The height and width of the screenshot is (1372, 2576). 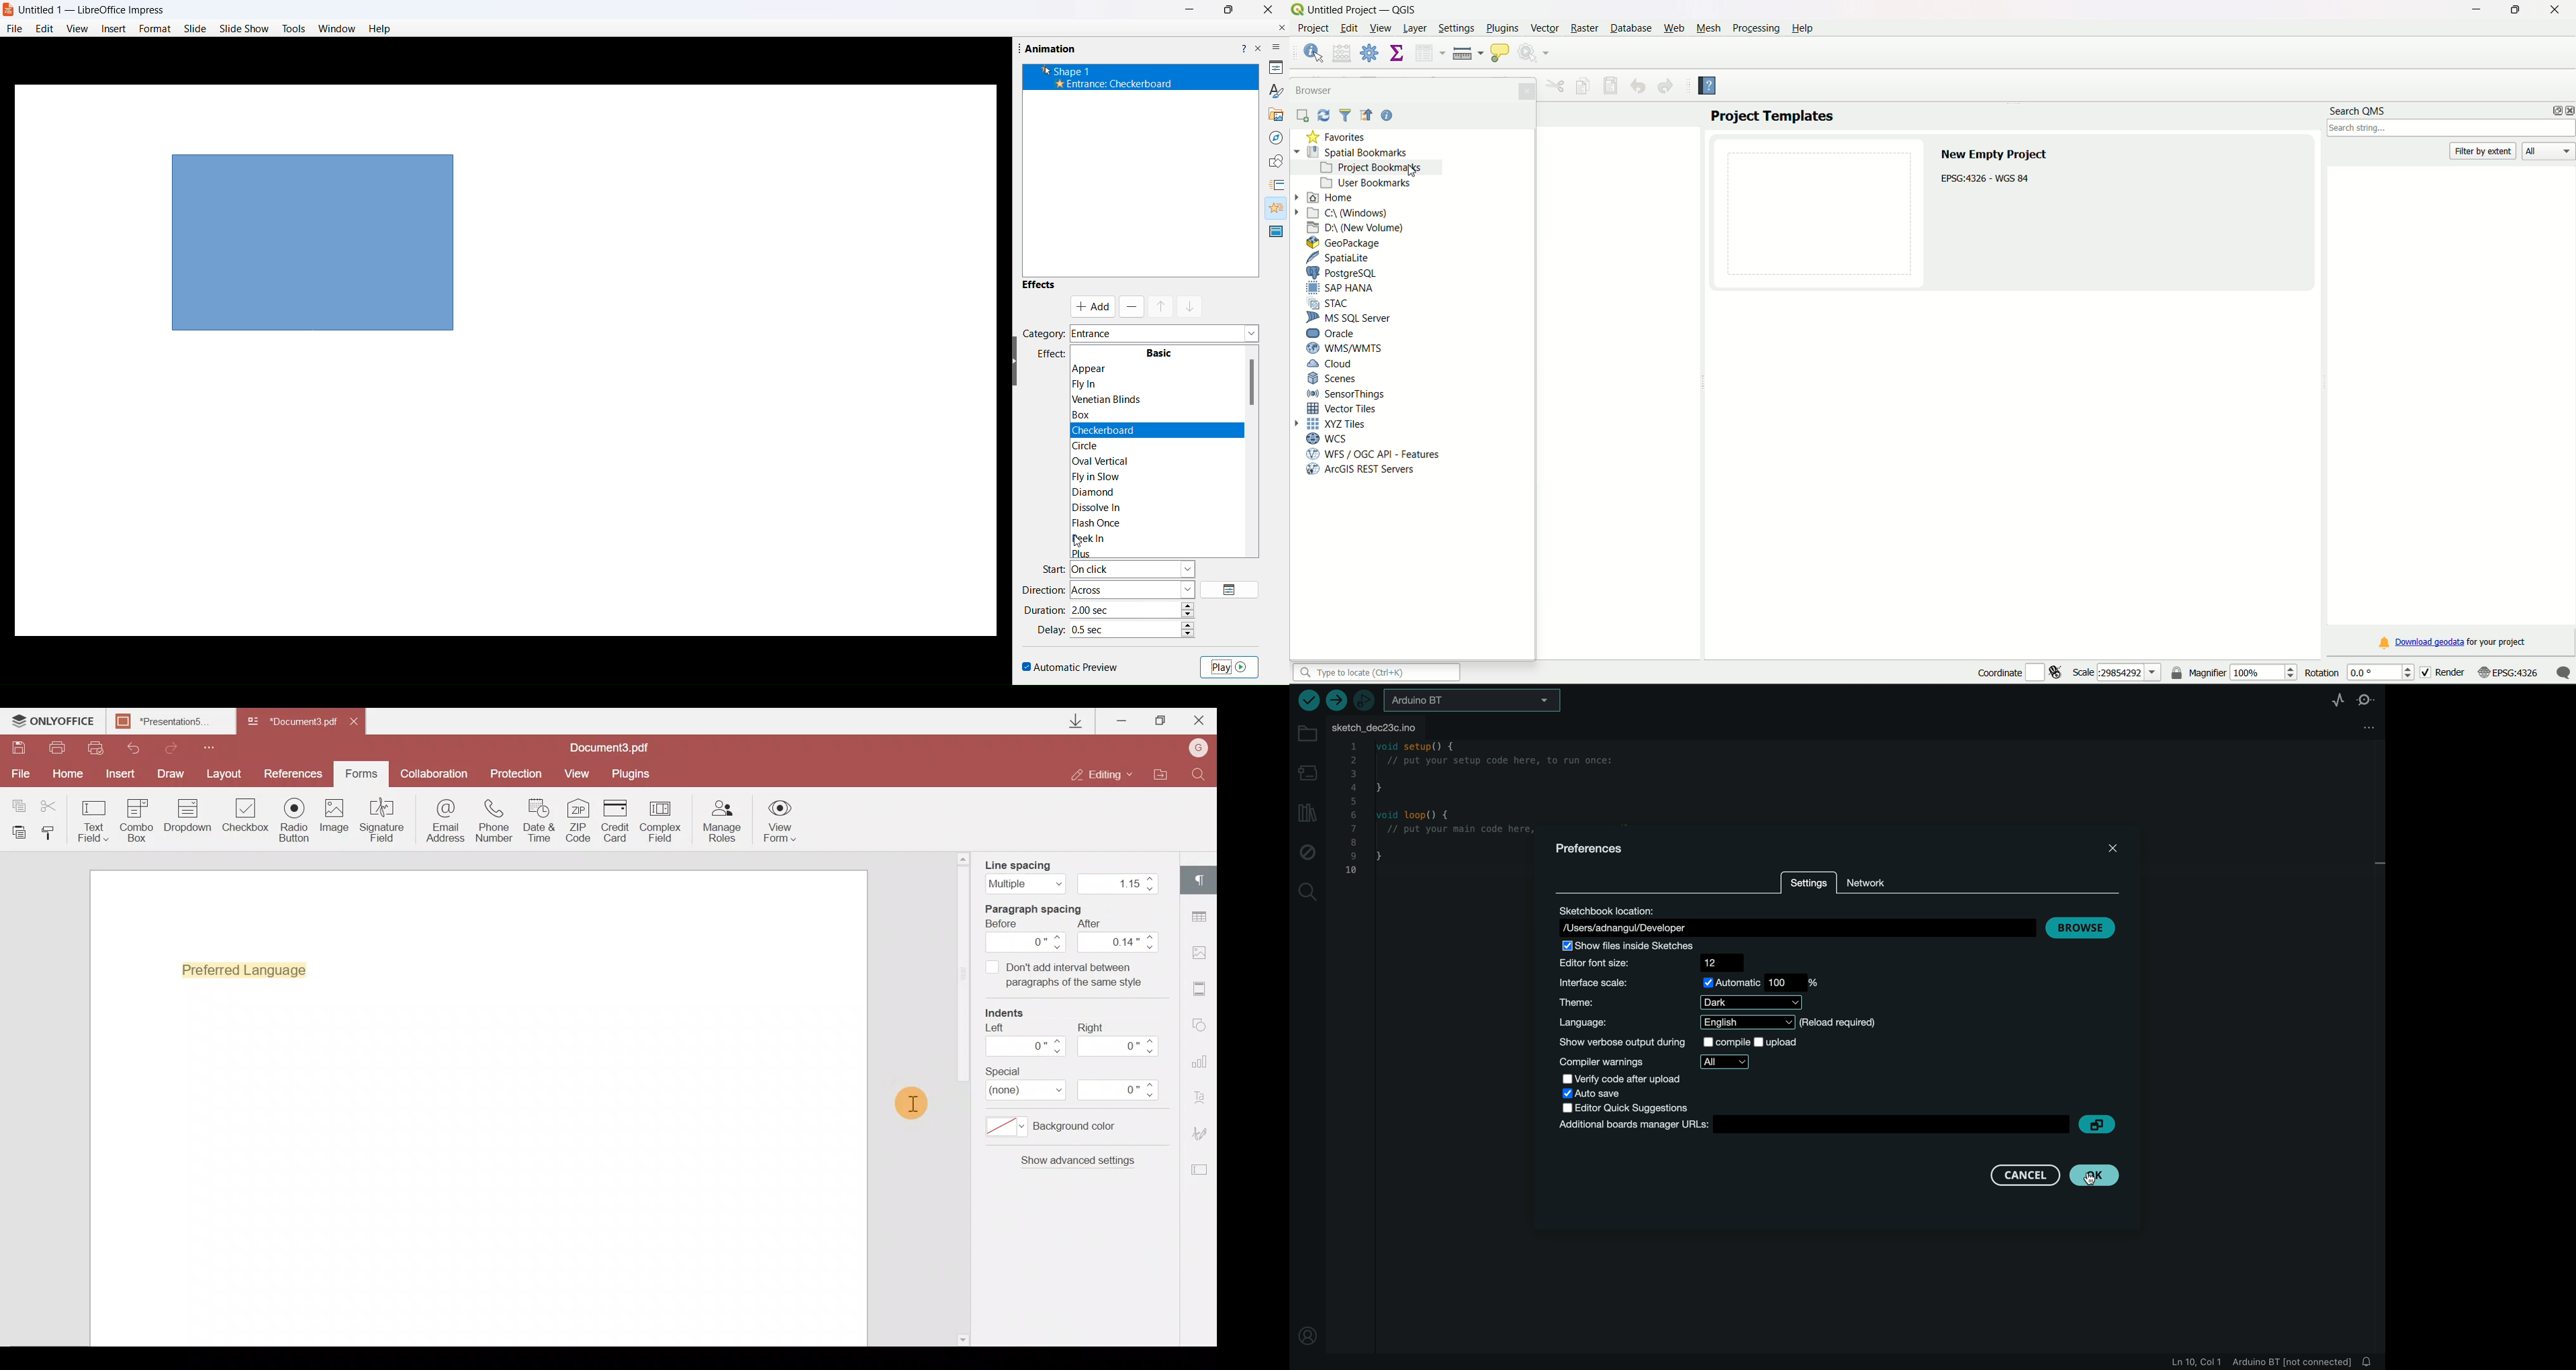 I want to click on animation, so click(x=1046, y=48).